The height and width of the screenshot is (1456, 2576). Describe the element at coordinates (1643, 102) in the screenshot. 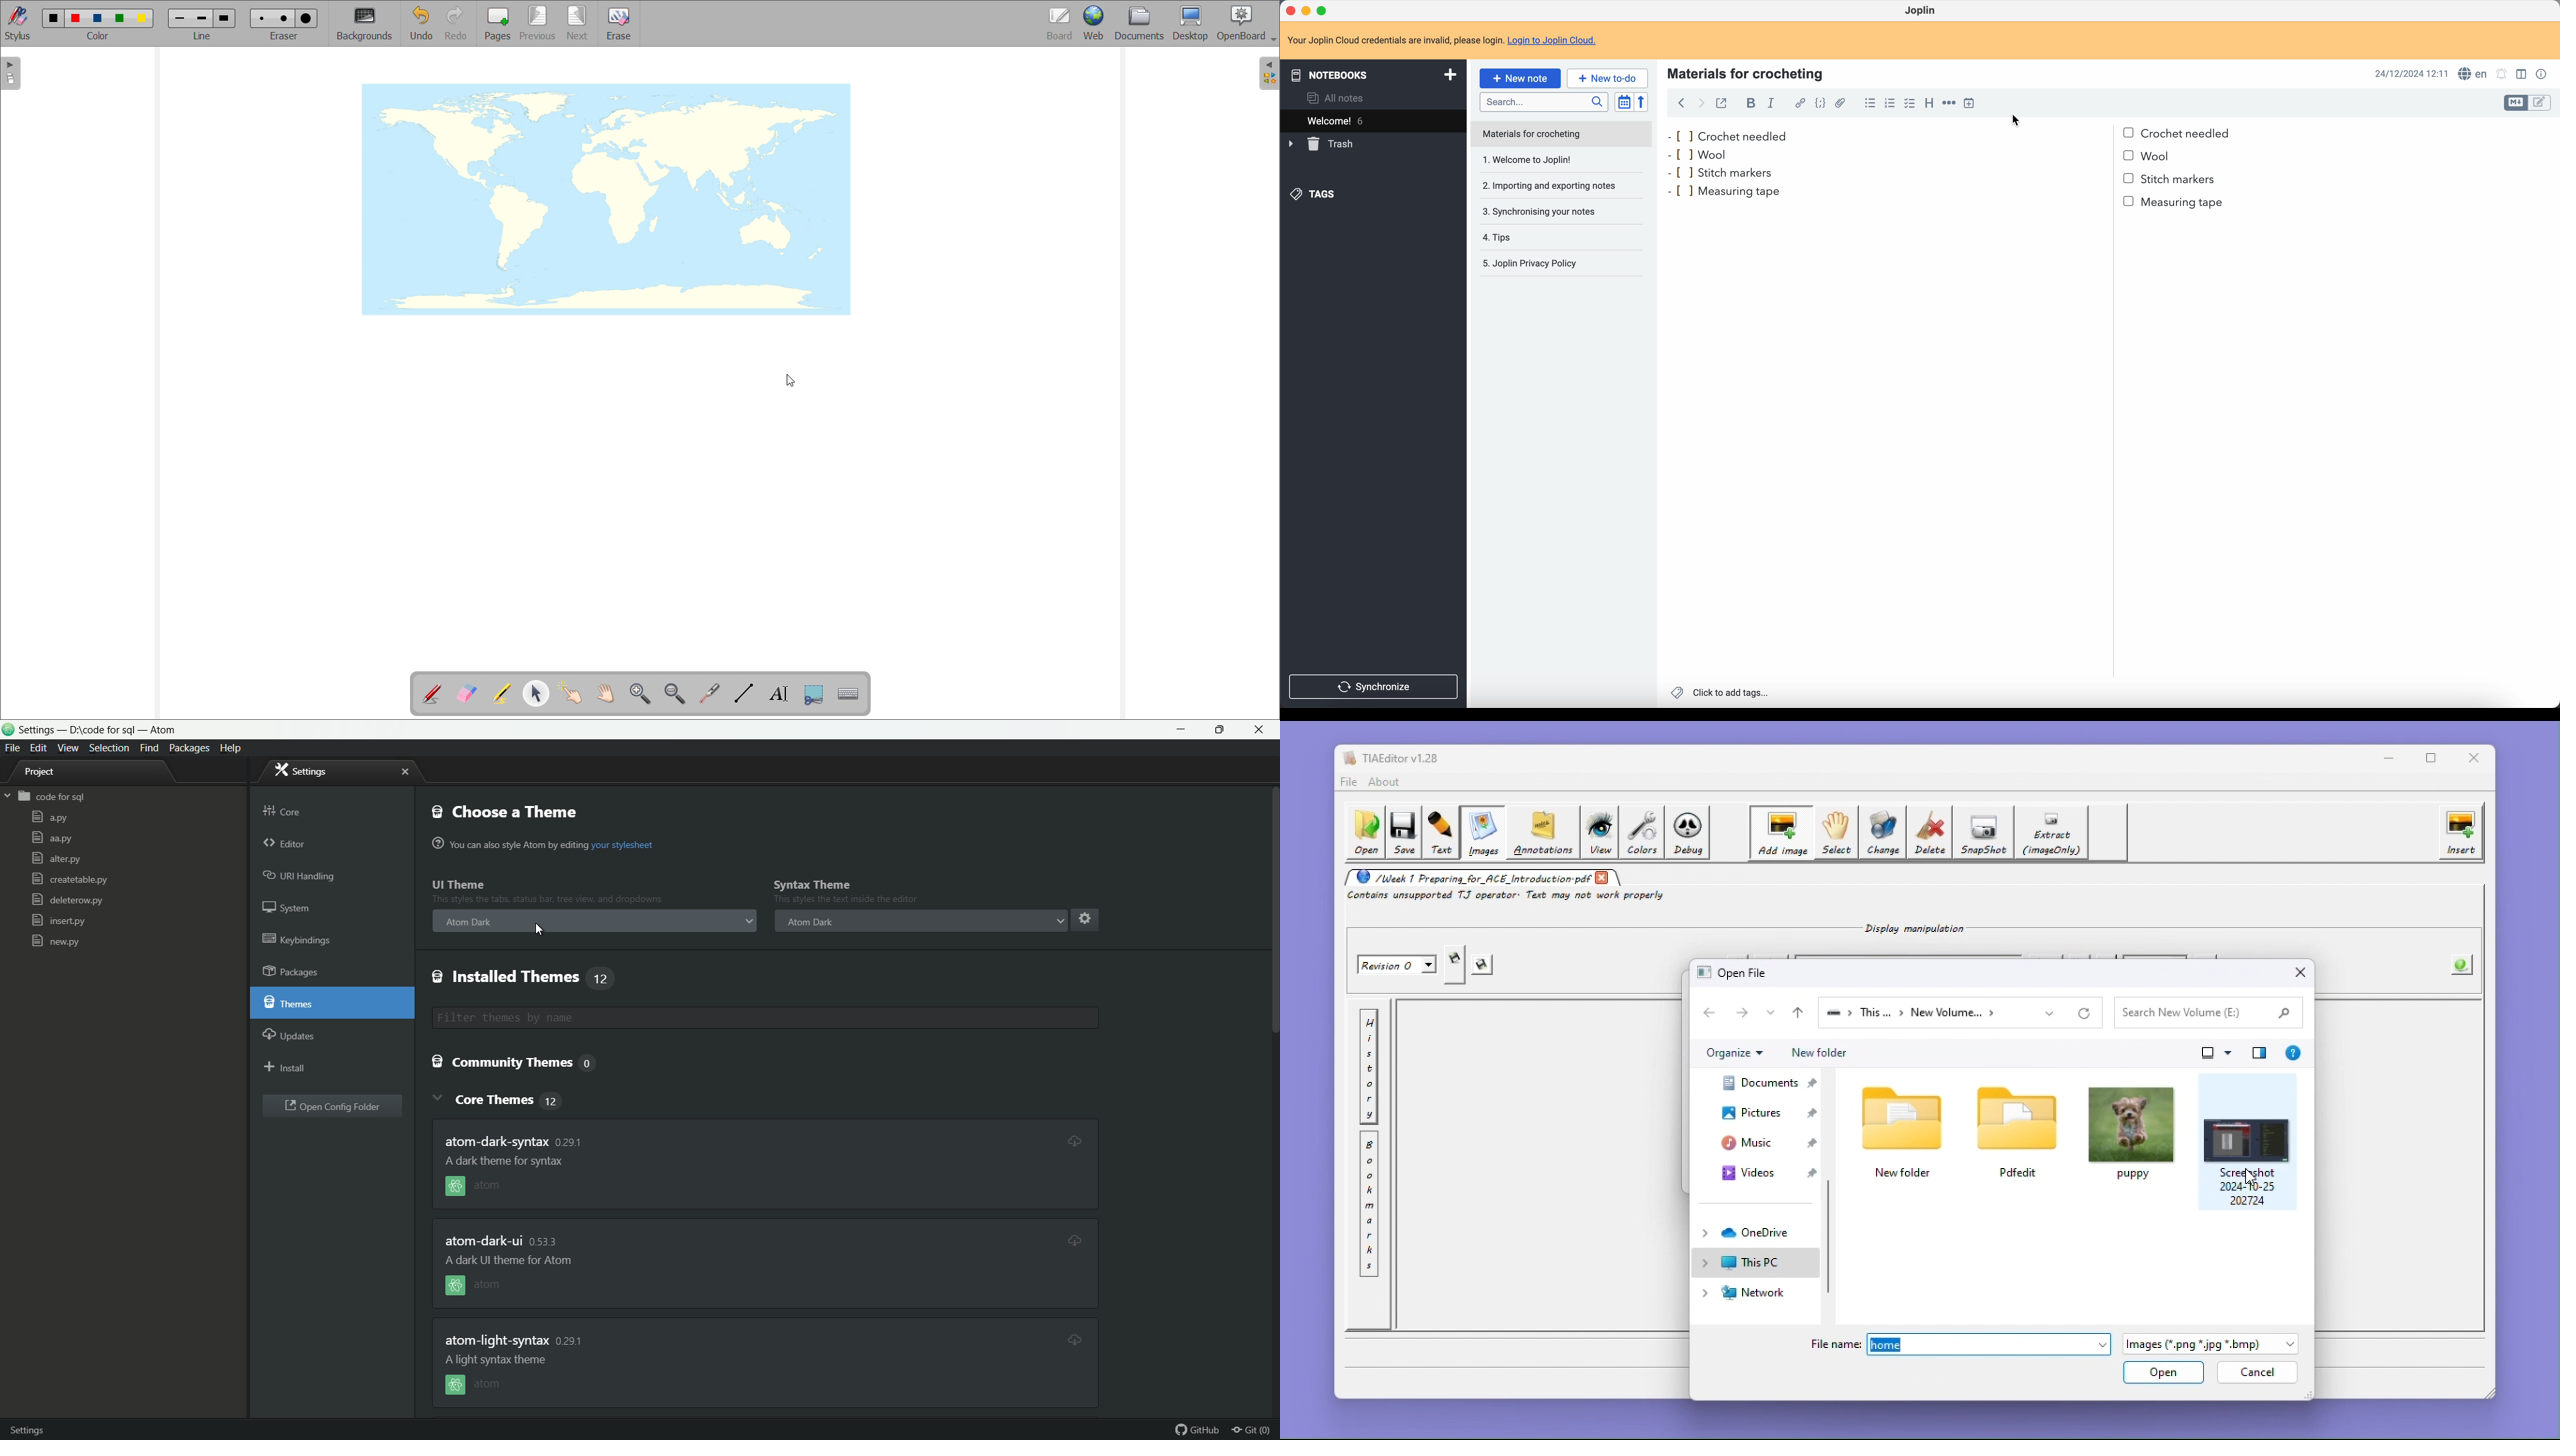

I see `reverse sort order` at that location.